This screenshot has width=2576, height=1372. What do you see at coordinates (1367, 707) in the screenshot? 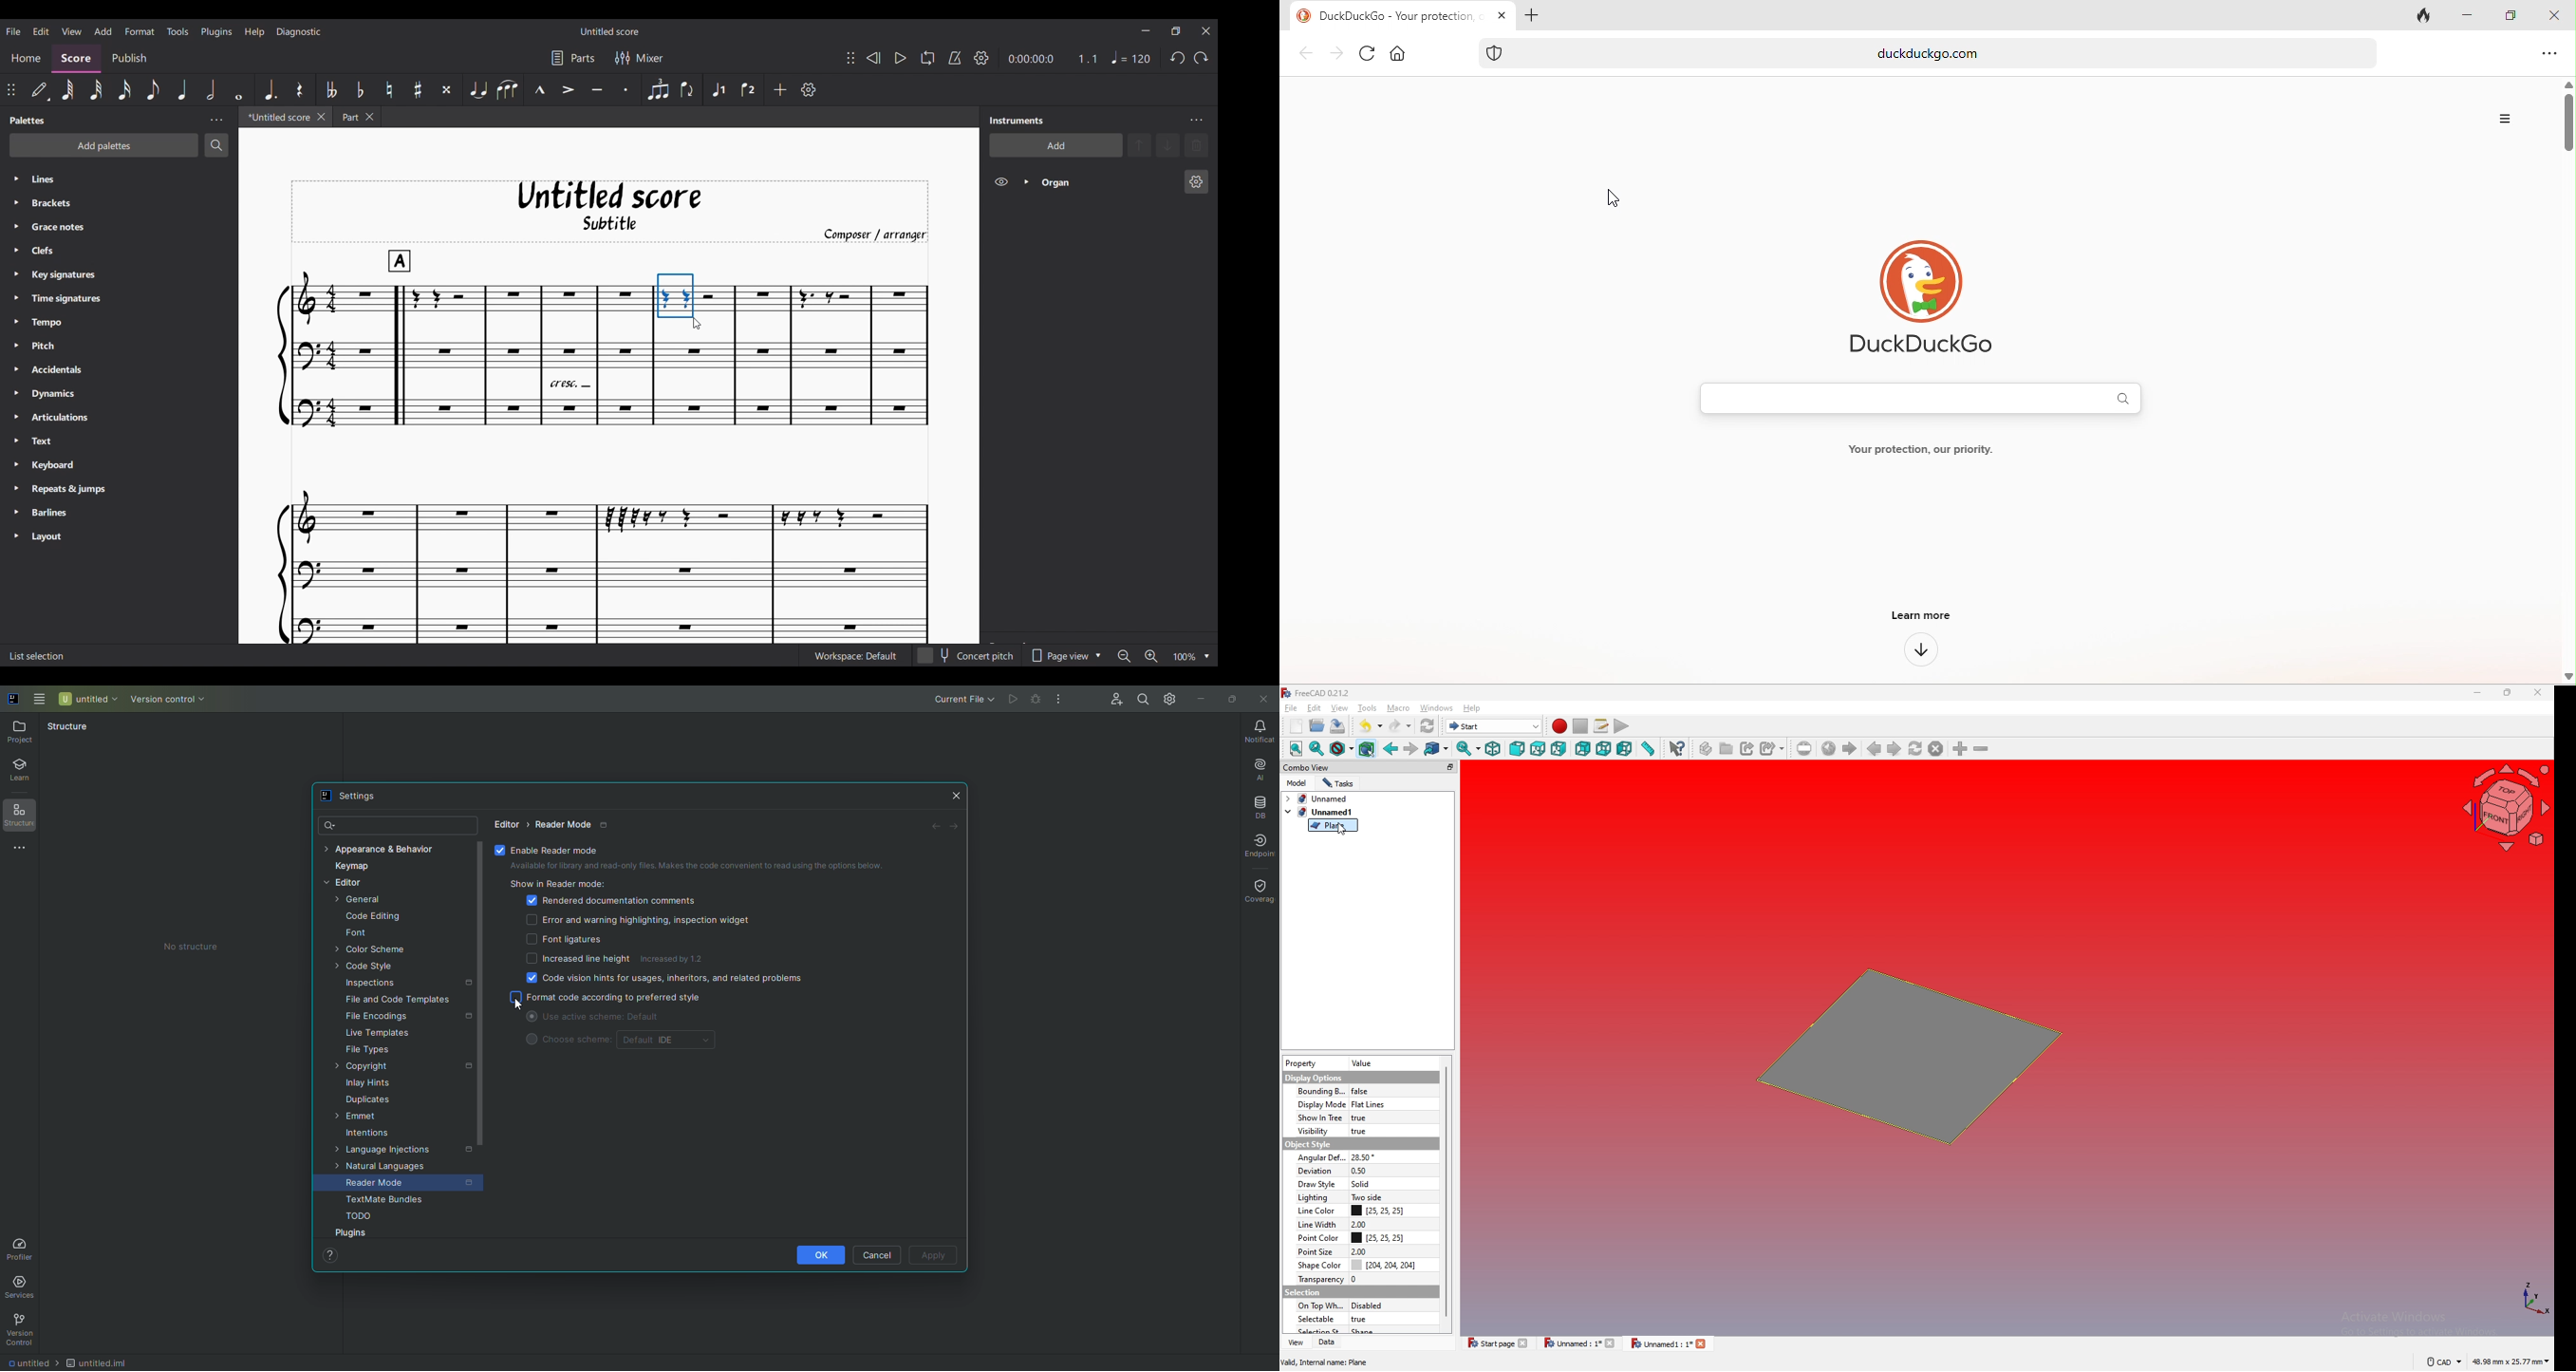
I see `tools` at bounding box center [1367, 707].